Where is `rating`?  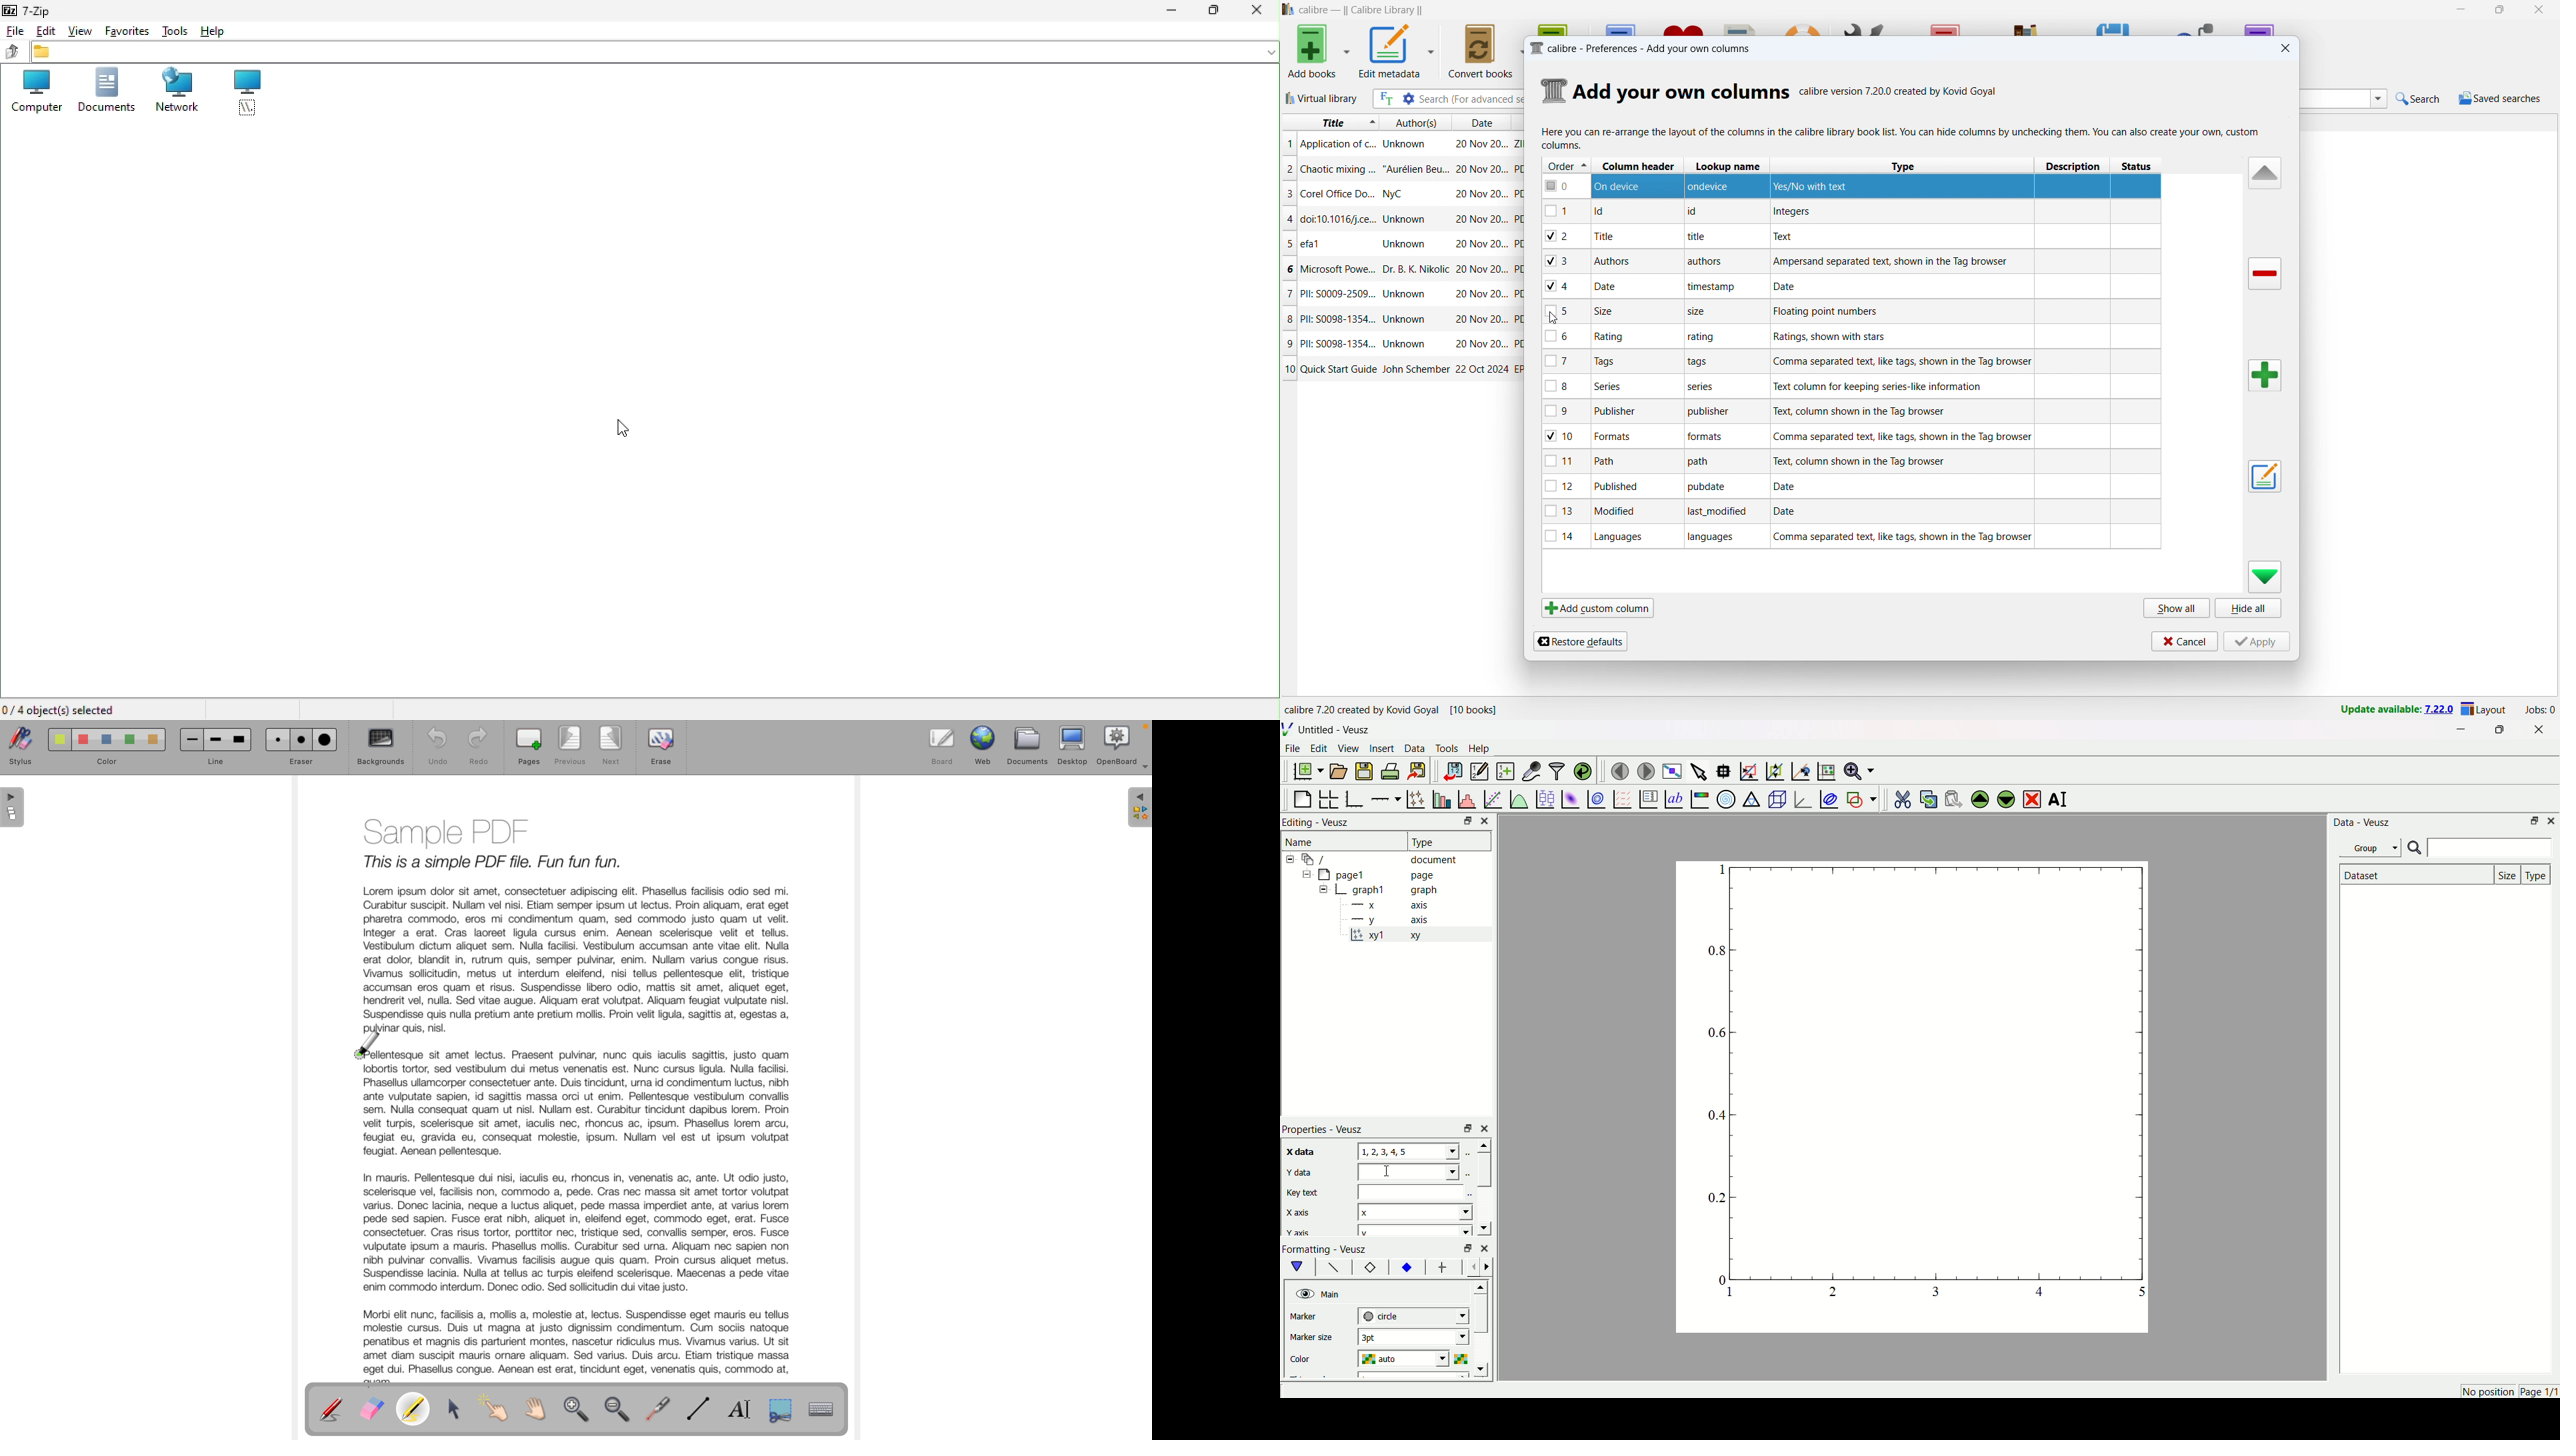
rating is located at coordinates (1614, 337).